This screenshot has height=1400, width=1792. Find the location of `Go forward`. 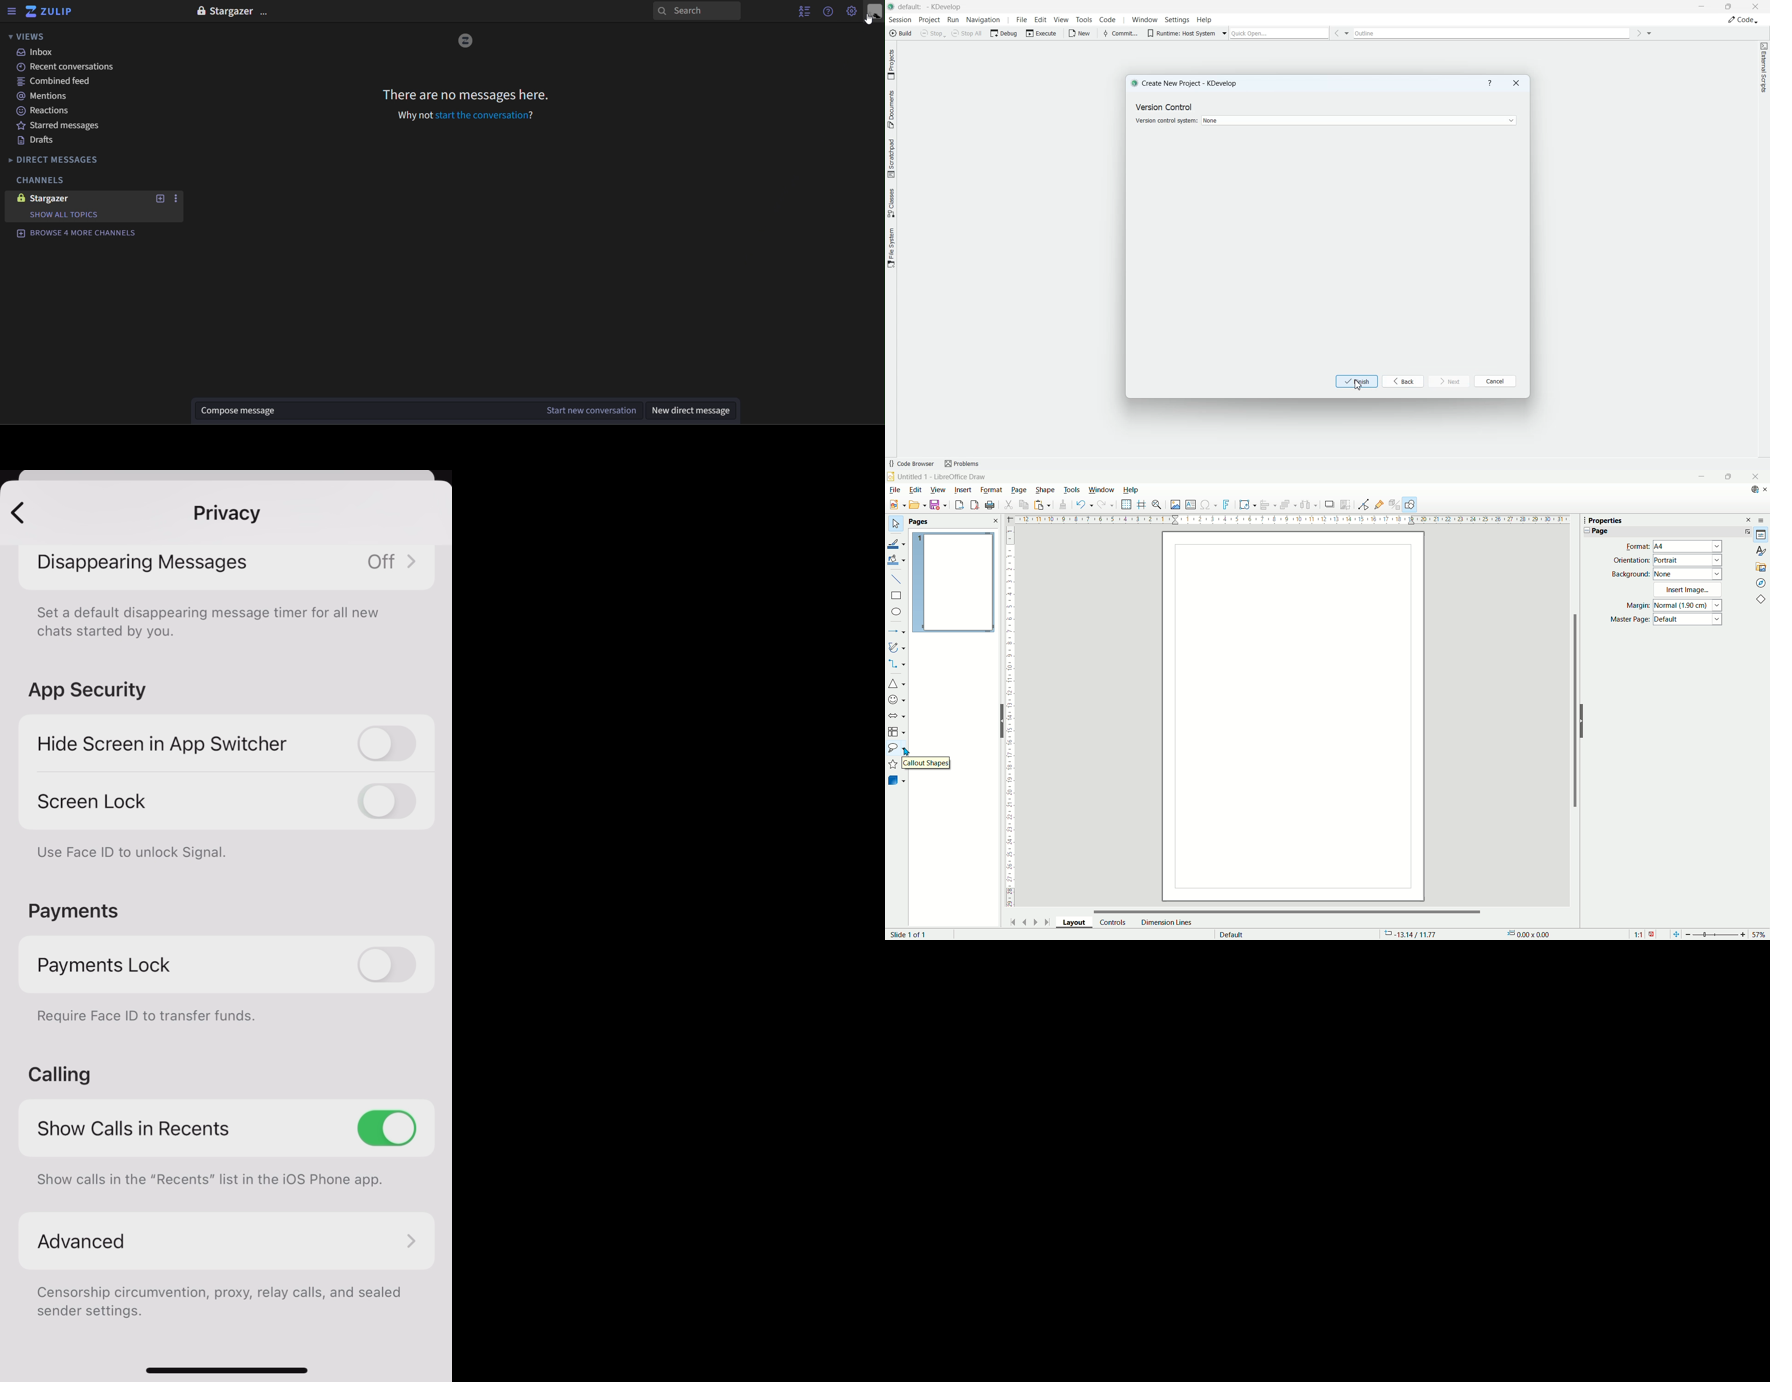

Go forward is located at coordinates (1639, 33).